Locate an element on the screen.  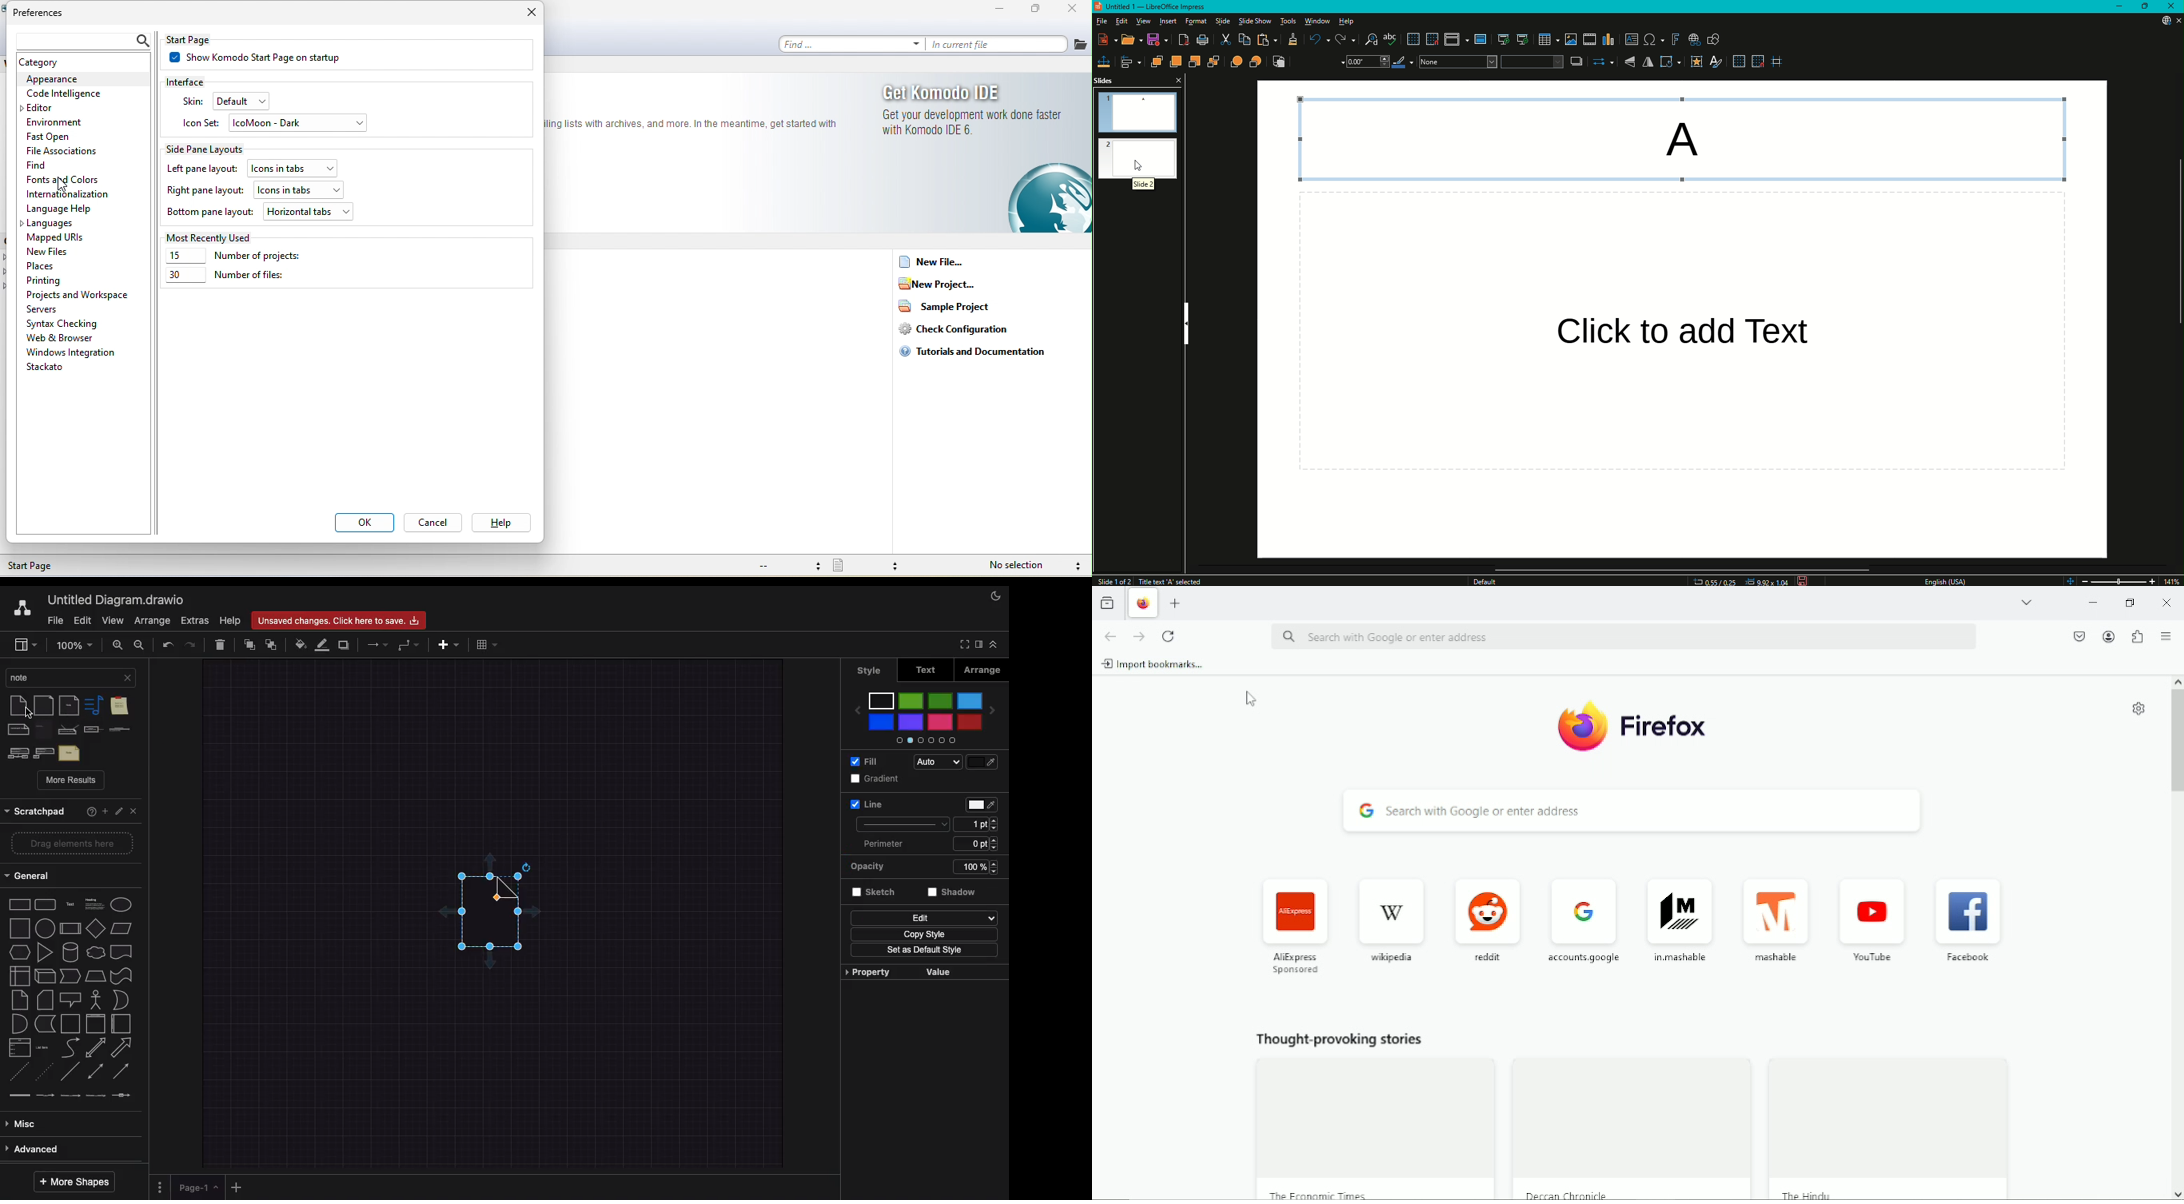
search bar is located at coordinates (1627, 811).